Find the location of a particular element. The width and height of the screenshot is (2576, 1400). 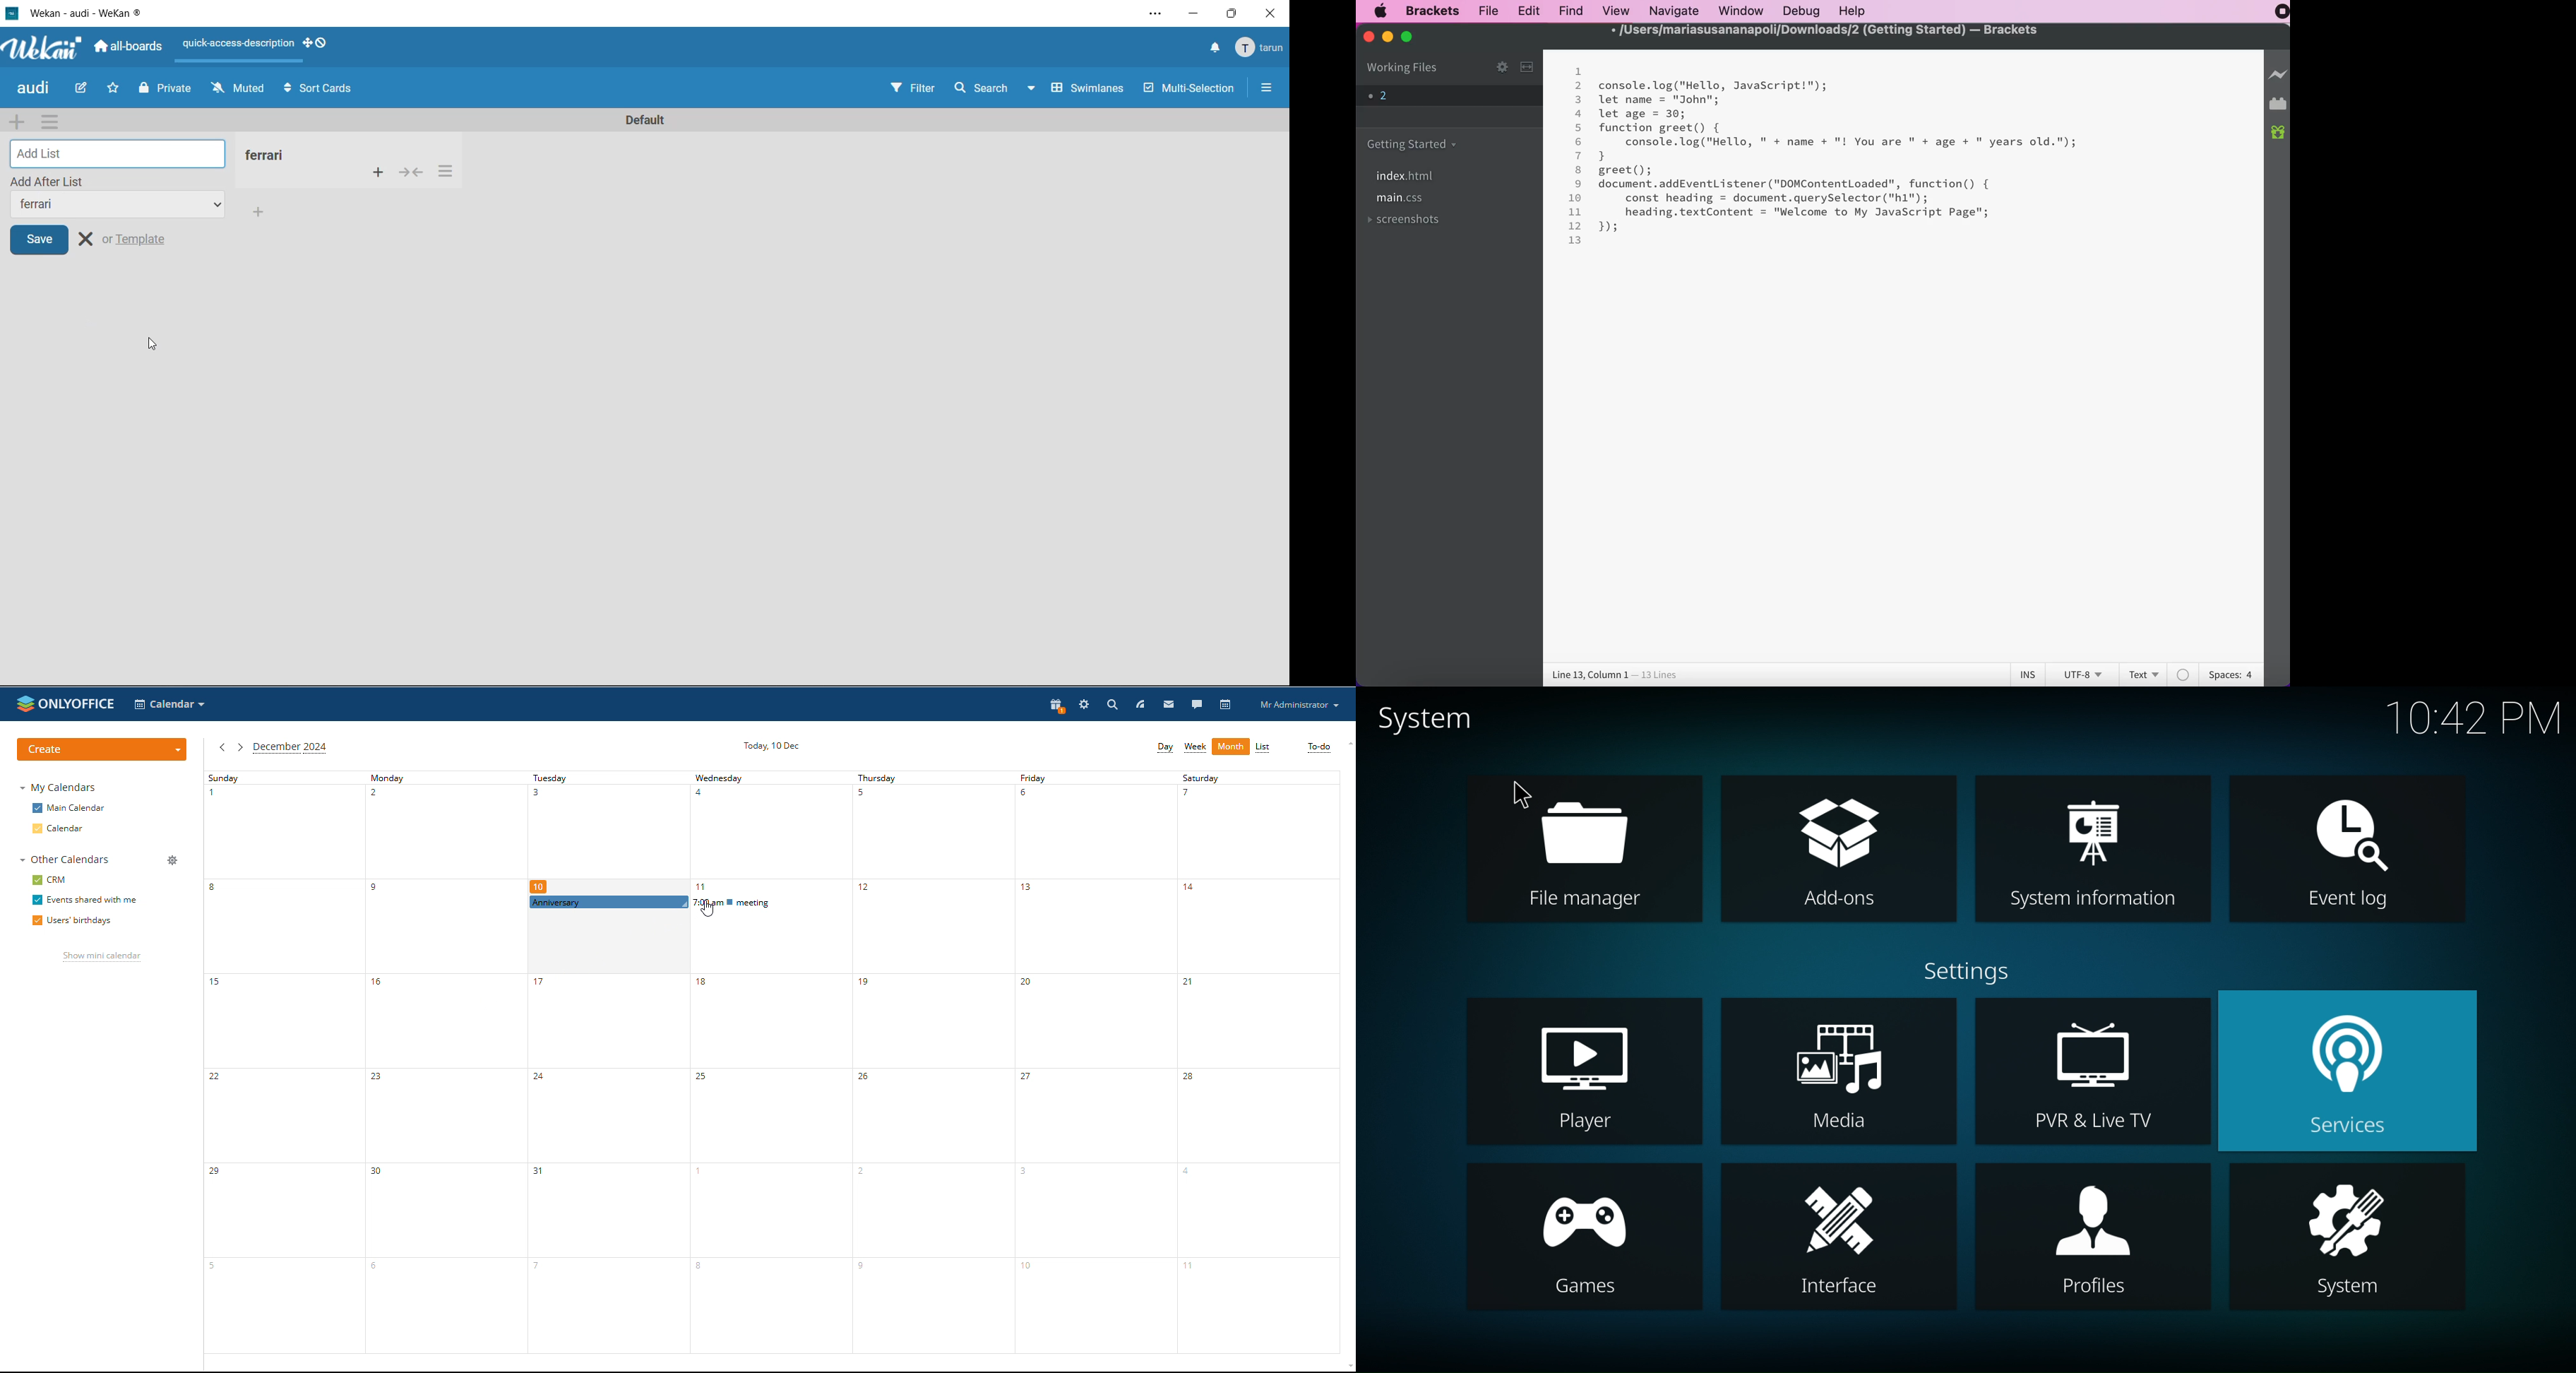

live preview is located at coordinates (2278, 74).